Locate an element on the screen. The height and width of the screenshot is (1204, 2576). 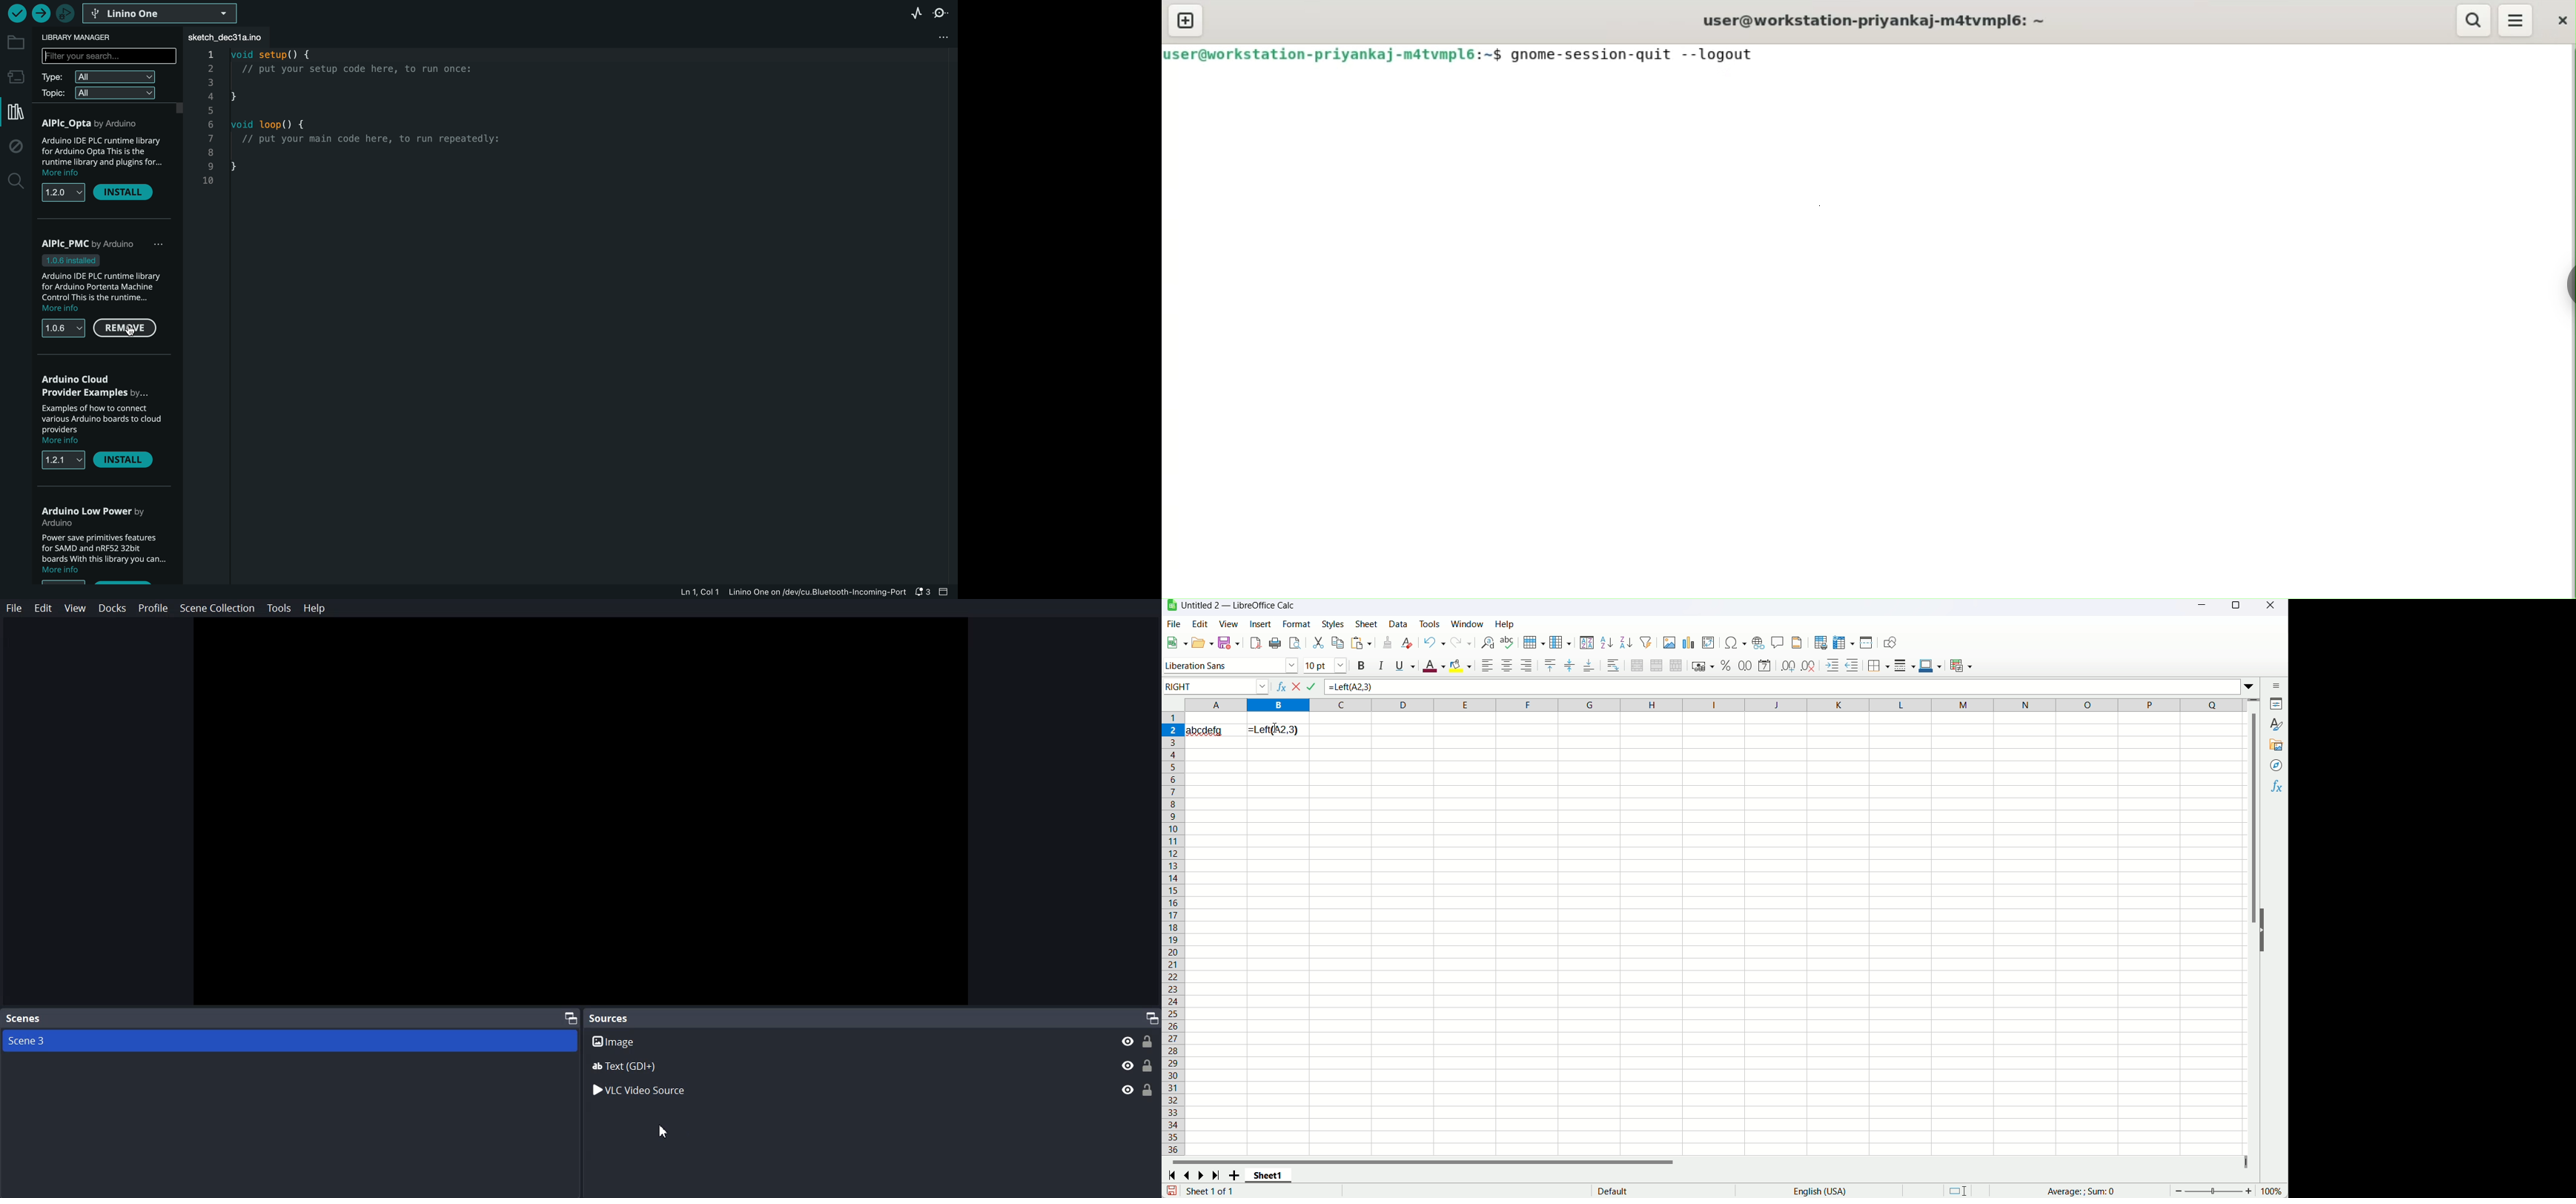
auto filter is located at coordinates (1646, 642).